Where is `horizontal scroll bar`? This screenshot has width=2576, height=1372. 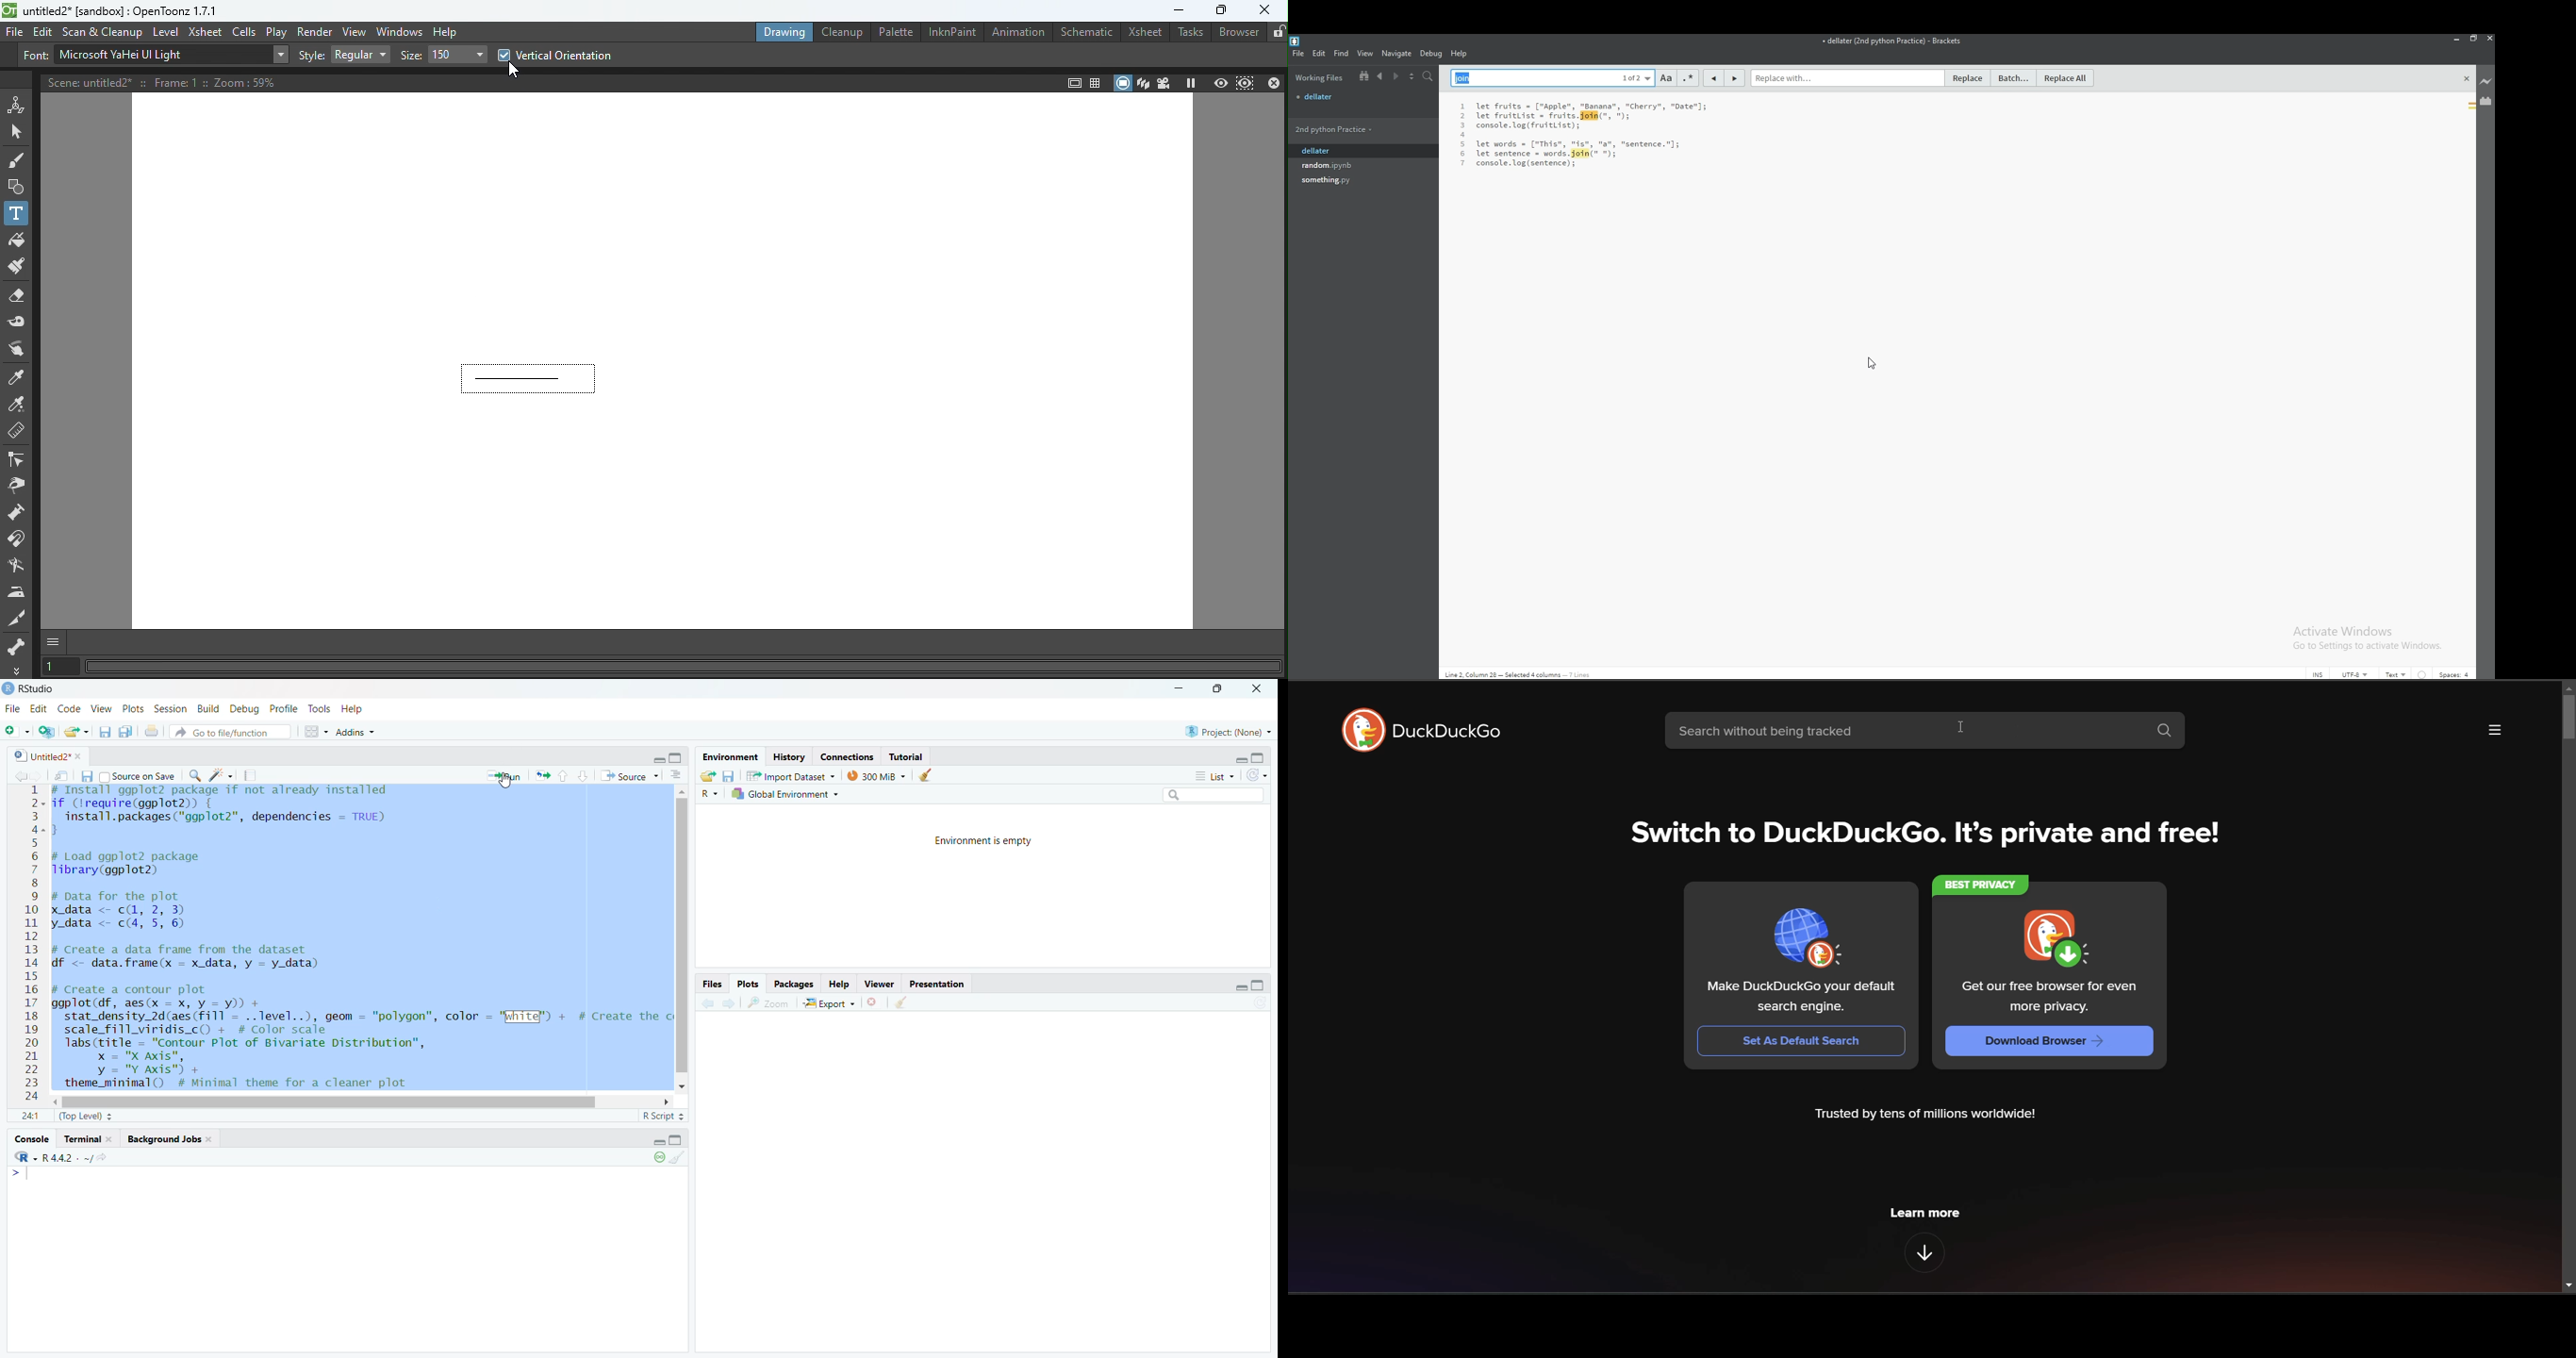 horizontal scroll bar is located at coordinates (338, 1100).